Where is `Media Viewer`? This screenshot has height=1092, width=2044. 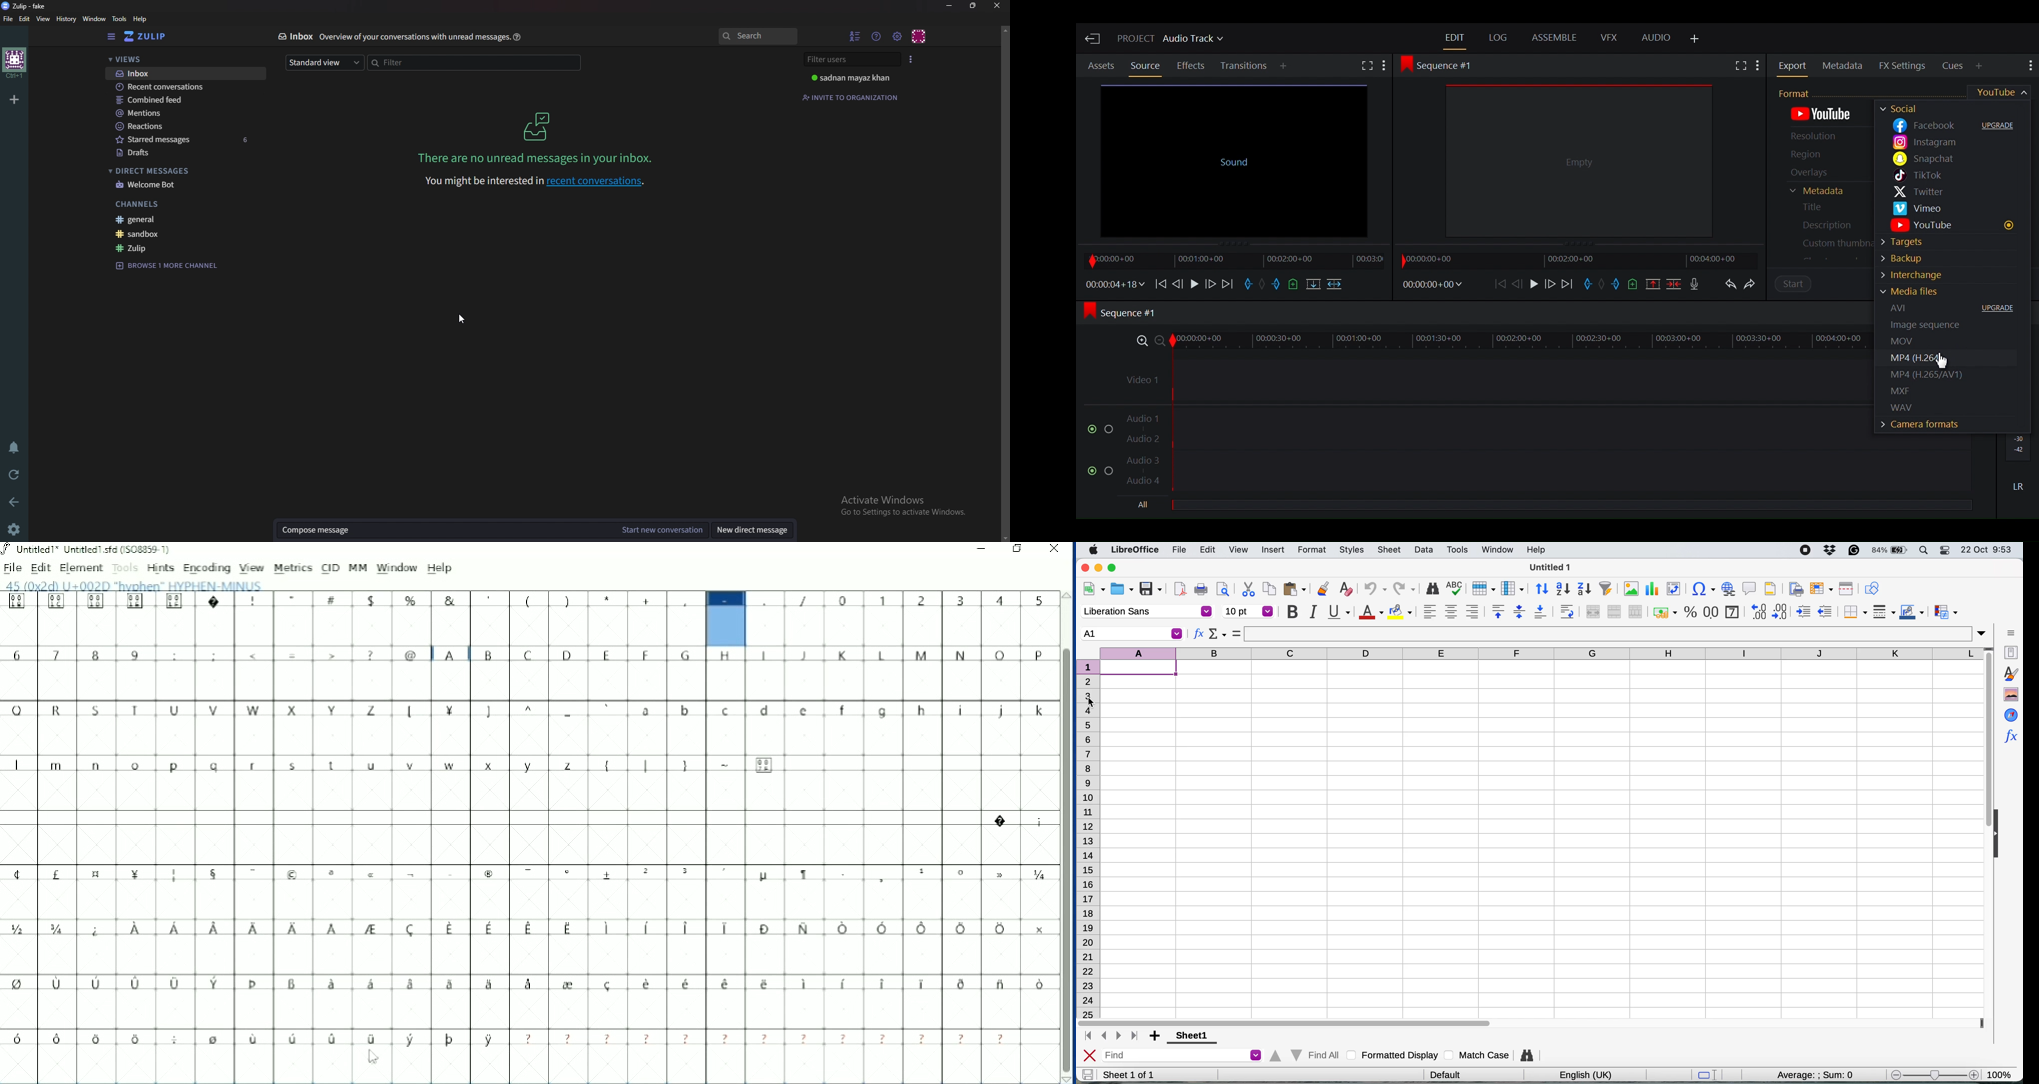 Media Viewer is located at coordinates (1580, 161).